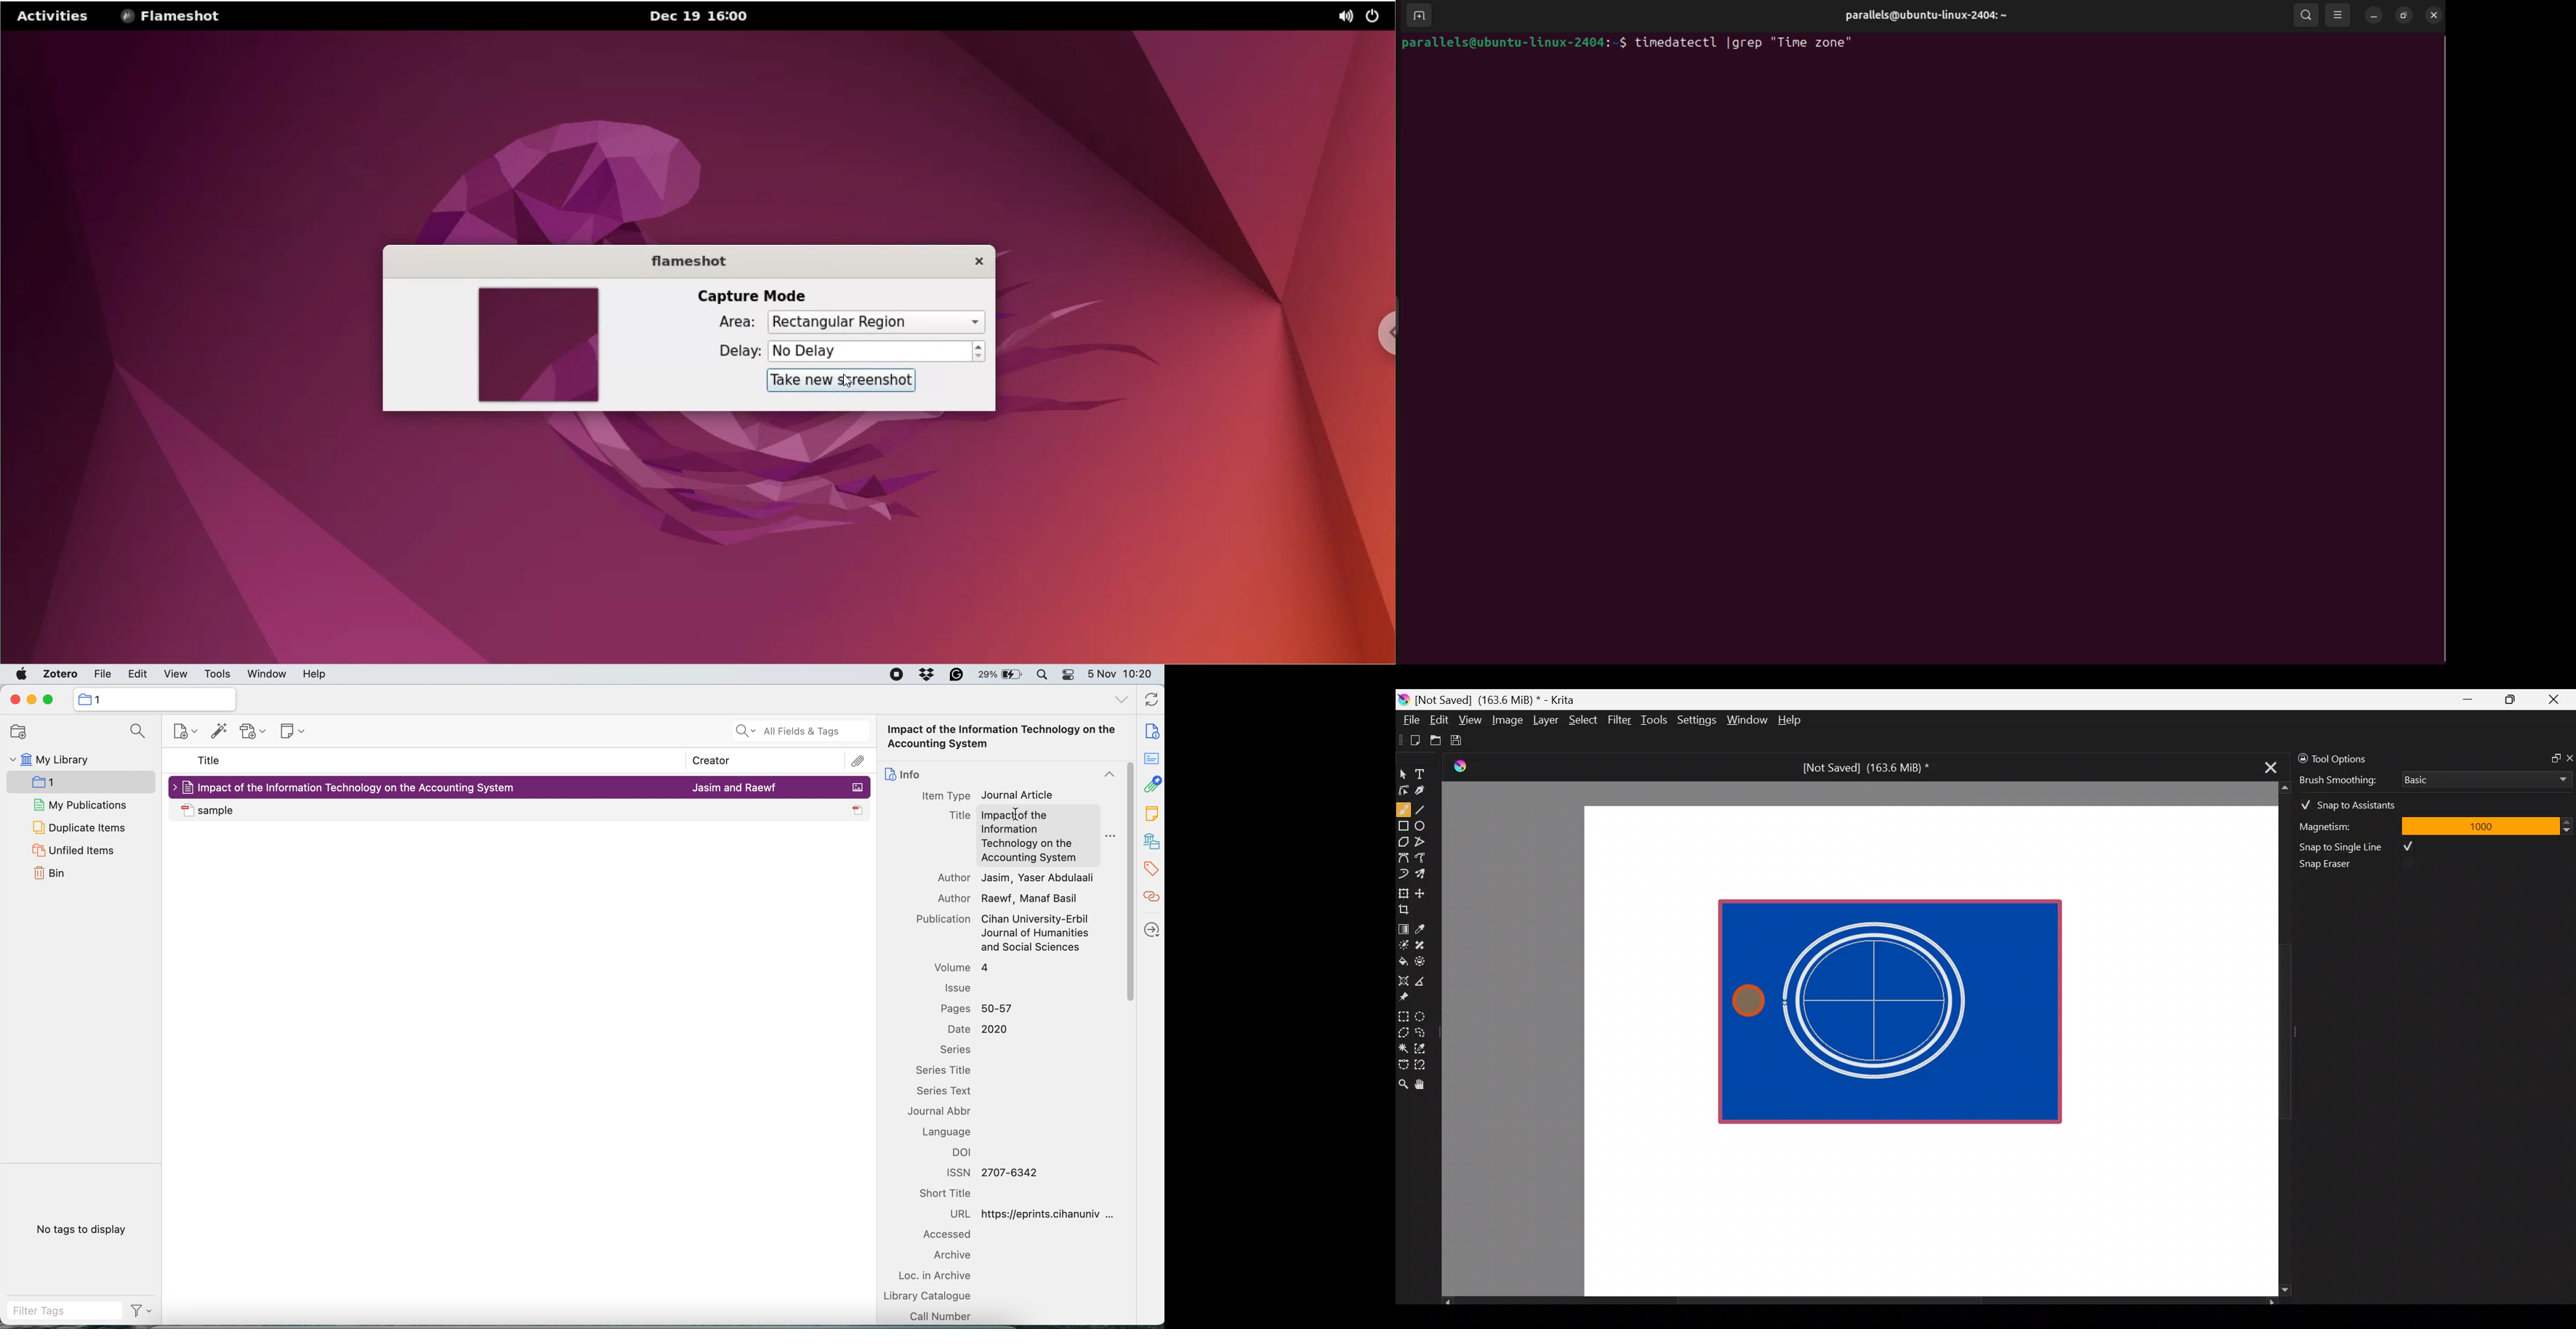 This screenshot has width=2576, height=1344. I want to click on Scroll bar, so click(2276, 1039).